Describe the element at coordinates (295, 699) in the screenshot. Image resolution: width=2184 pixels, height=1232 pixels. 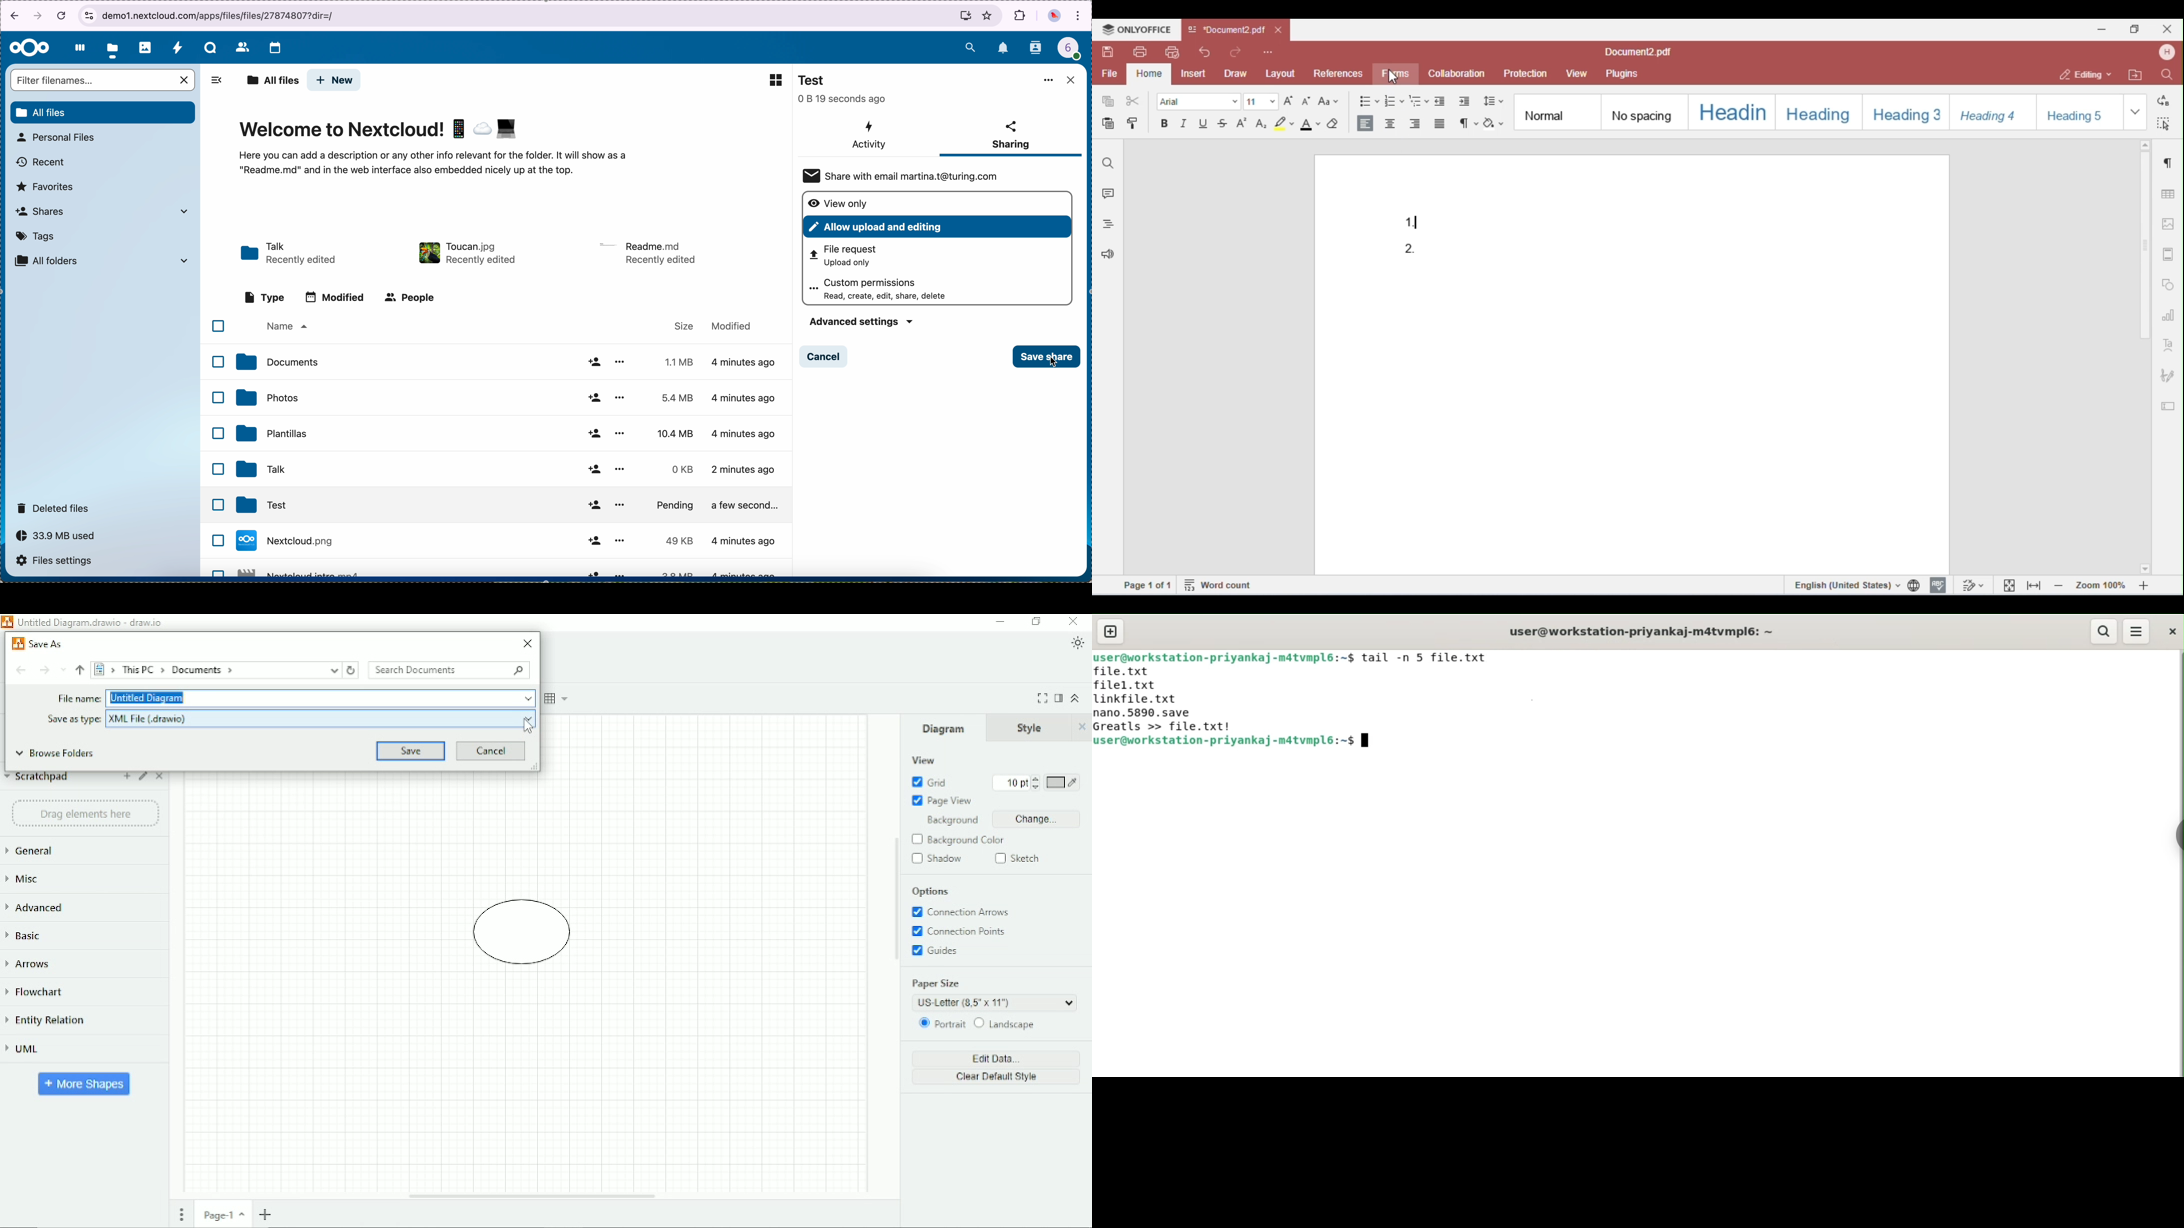
I see `File name: Untitled Diagram` at that location.